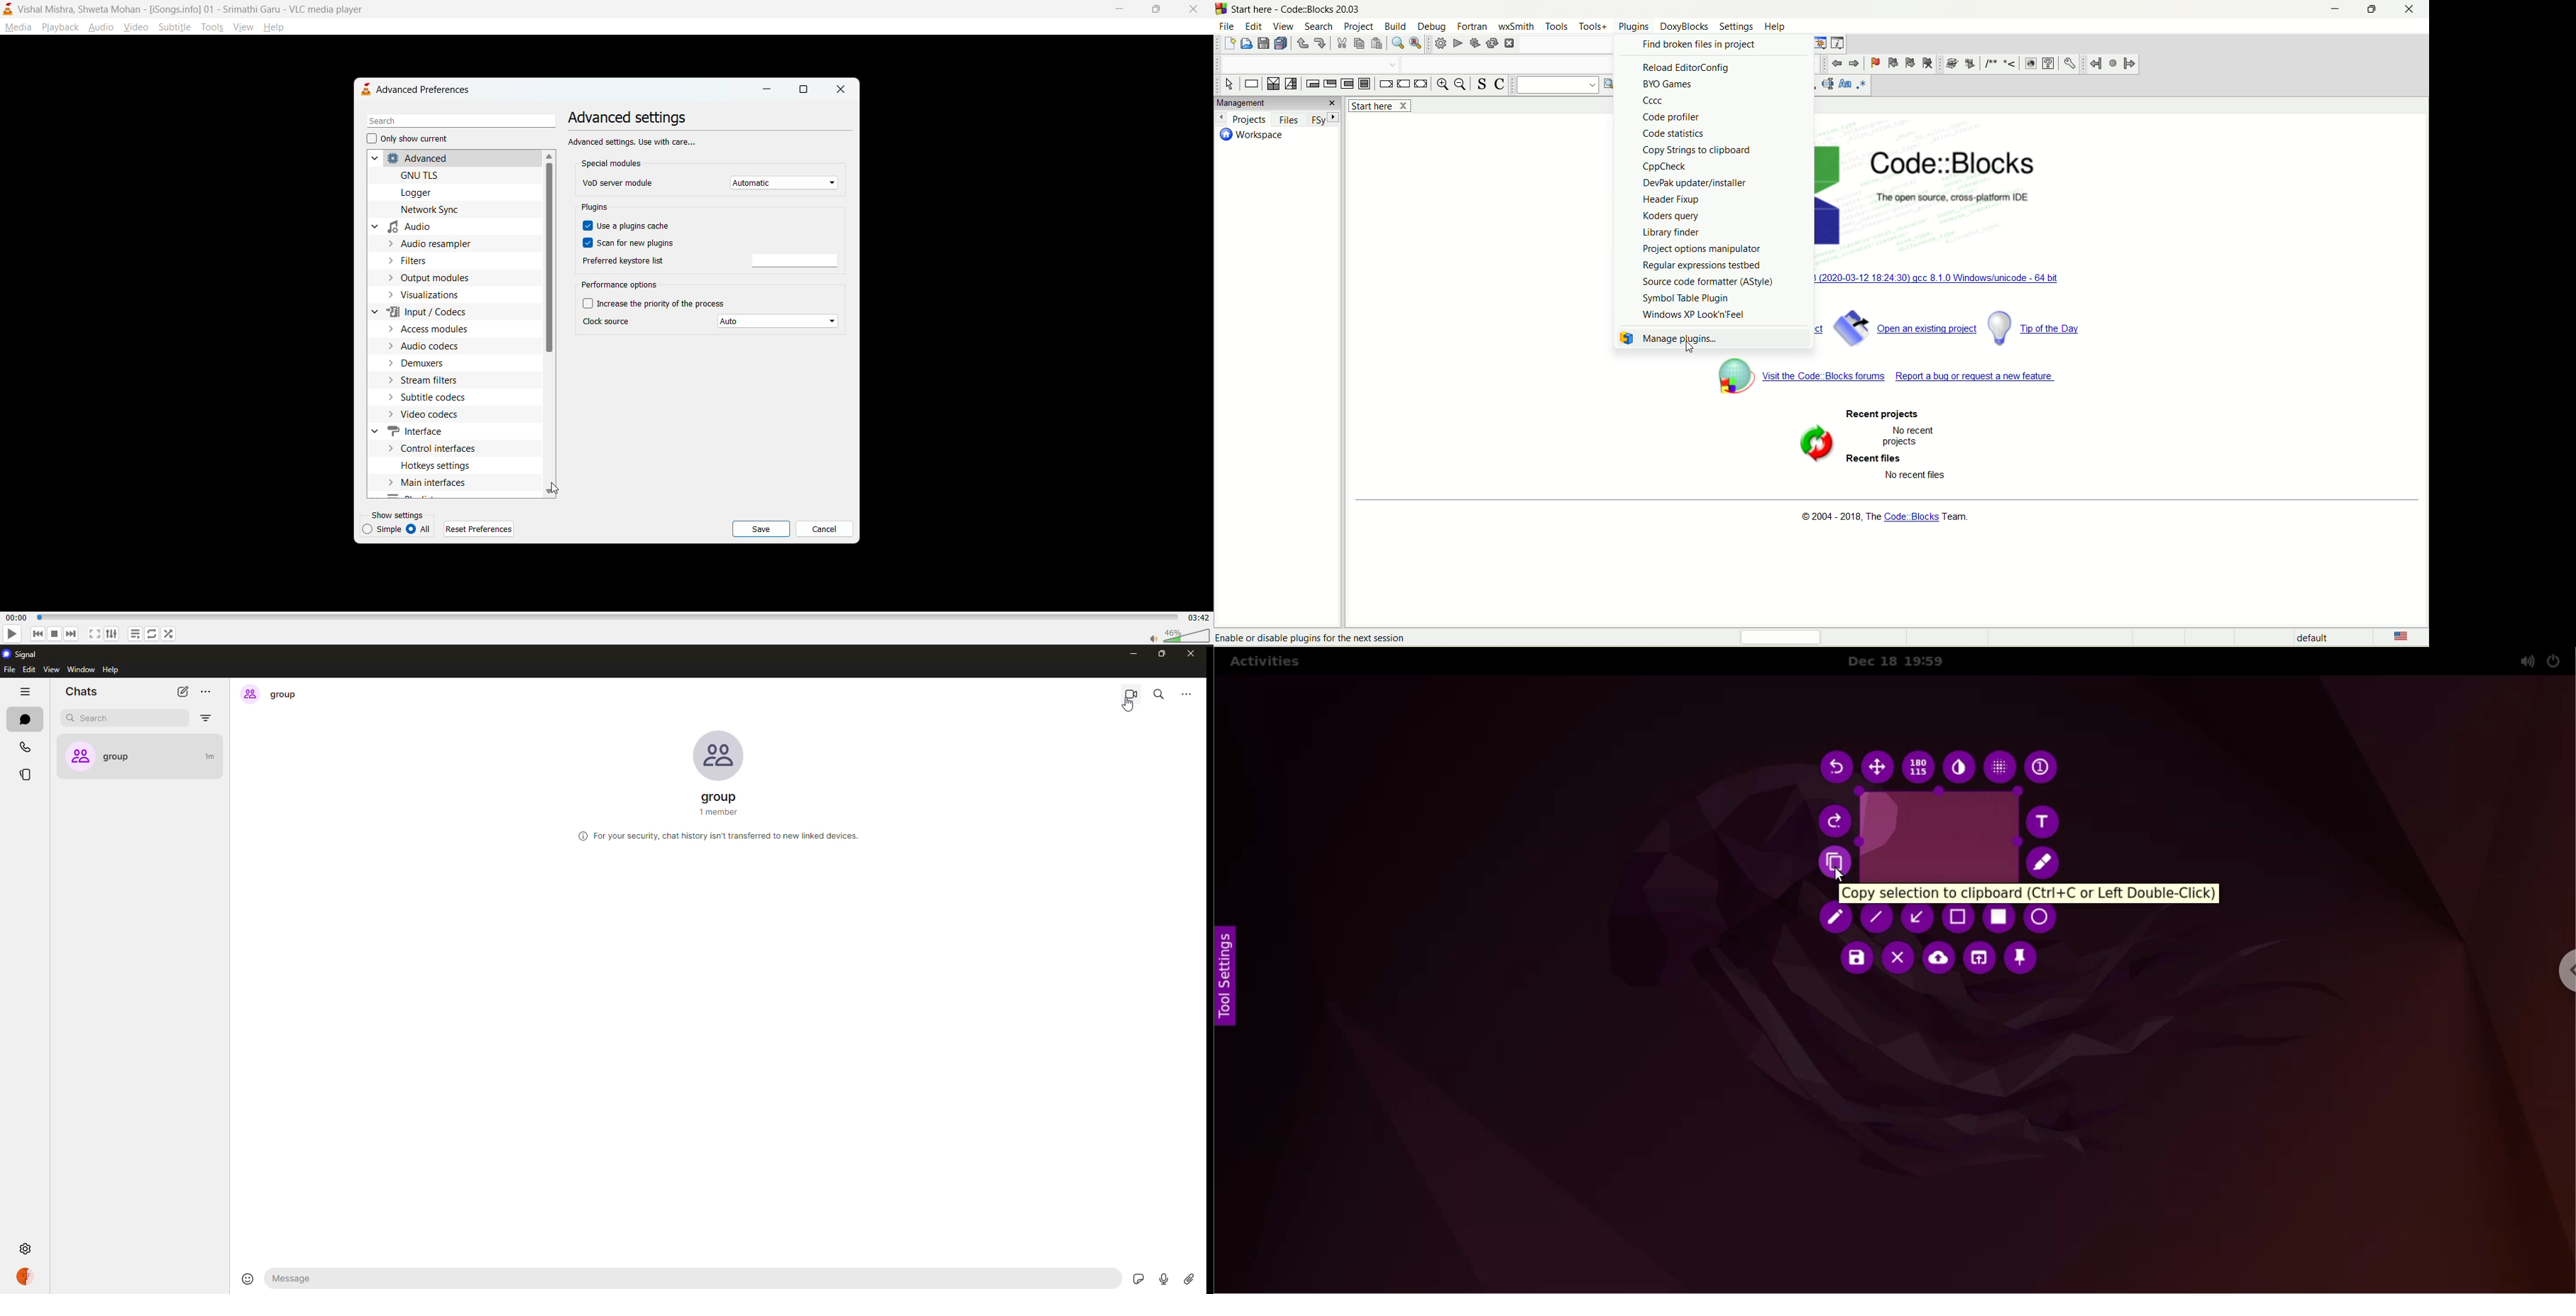 The width and height of the screenshot is (2576, 1316). Describe the element at coordinates (1347, 84) in the screenshot. I see `counting loop` at that location.